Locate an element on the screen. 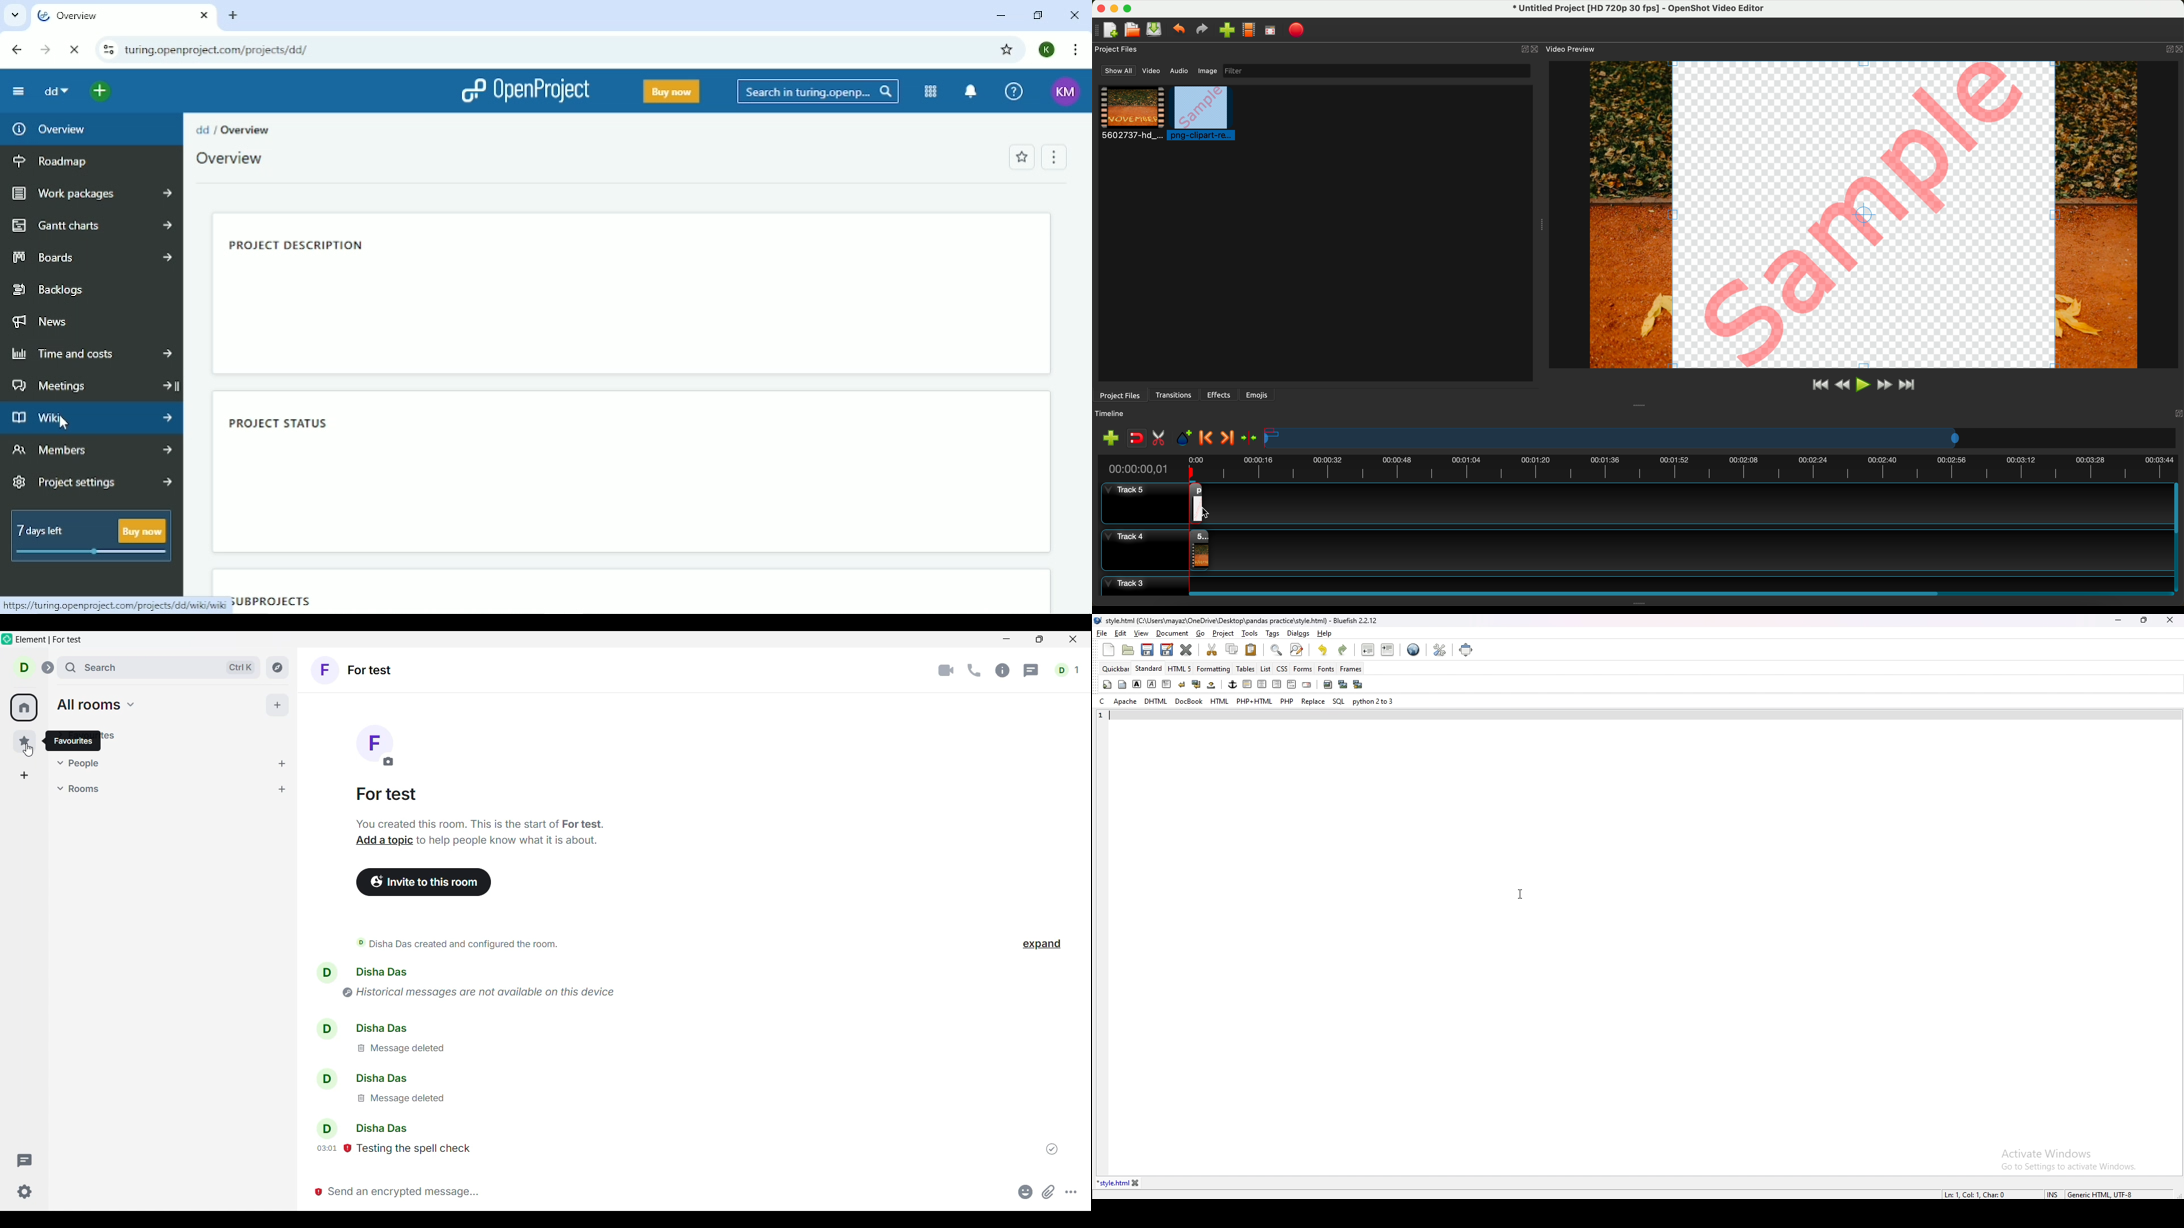 This screenshot has width=2184, height=1232. save is located at coordinates (1148, 650).